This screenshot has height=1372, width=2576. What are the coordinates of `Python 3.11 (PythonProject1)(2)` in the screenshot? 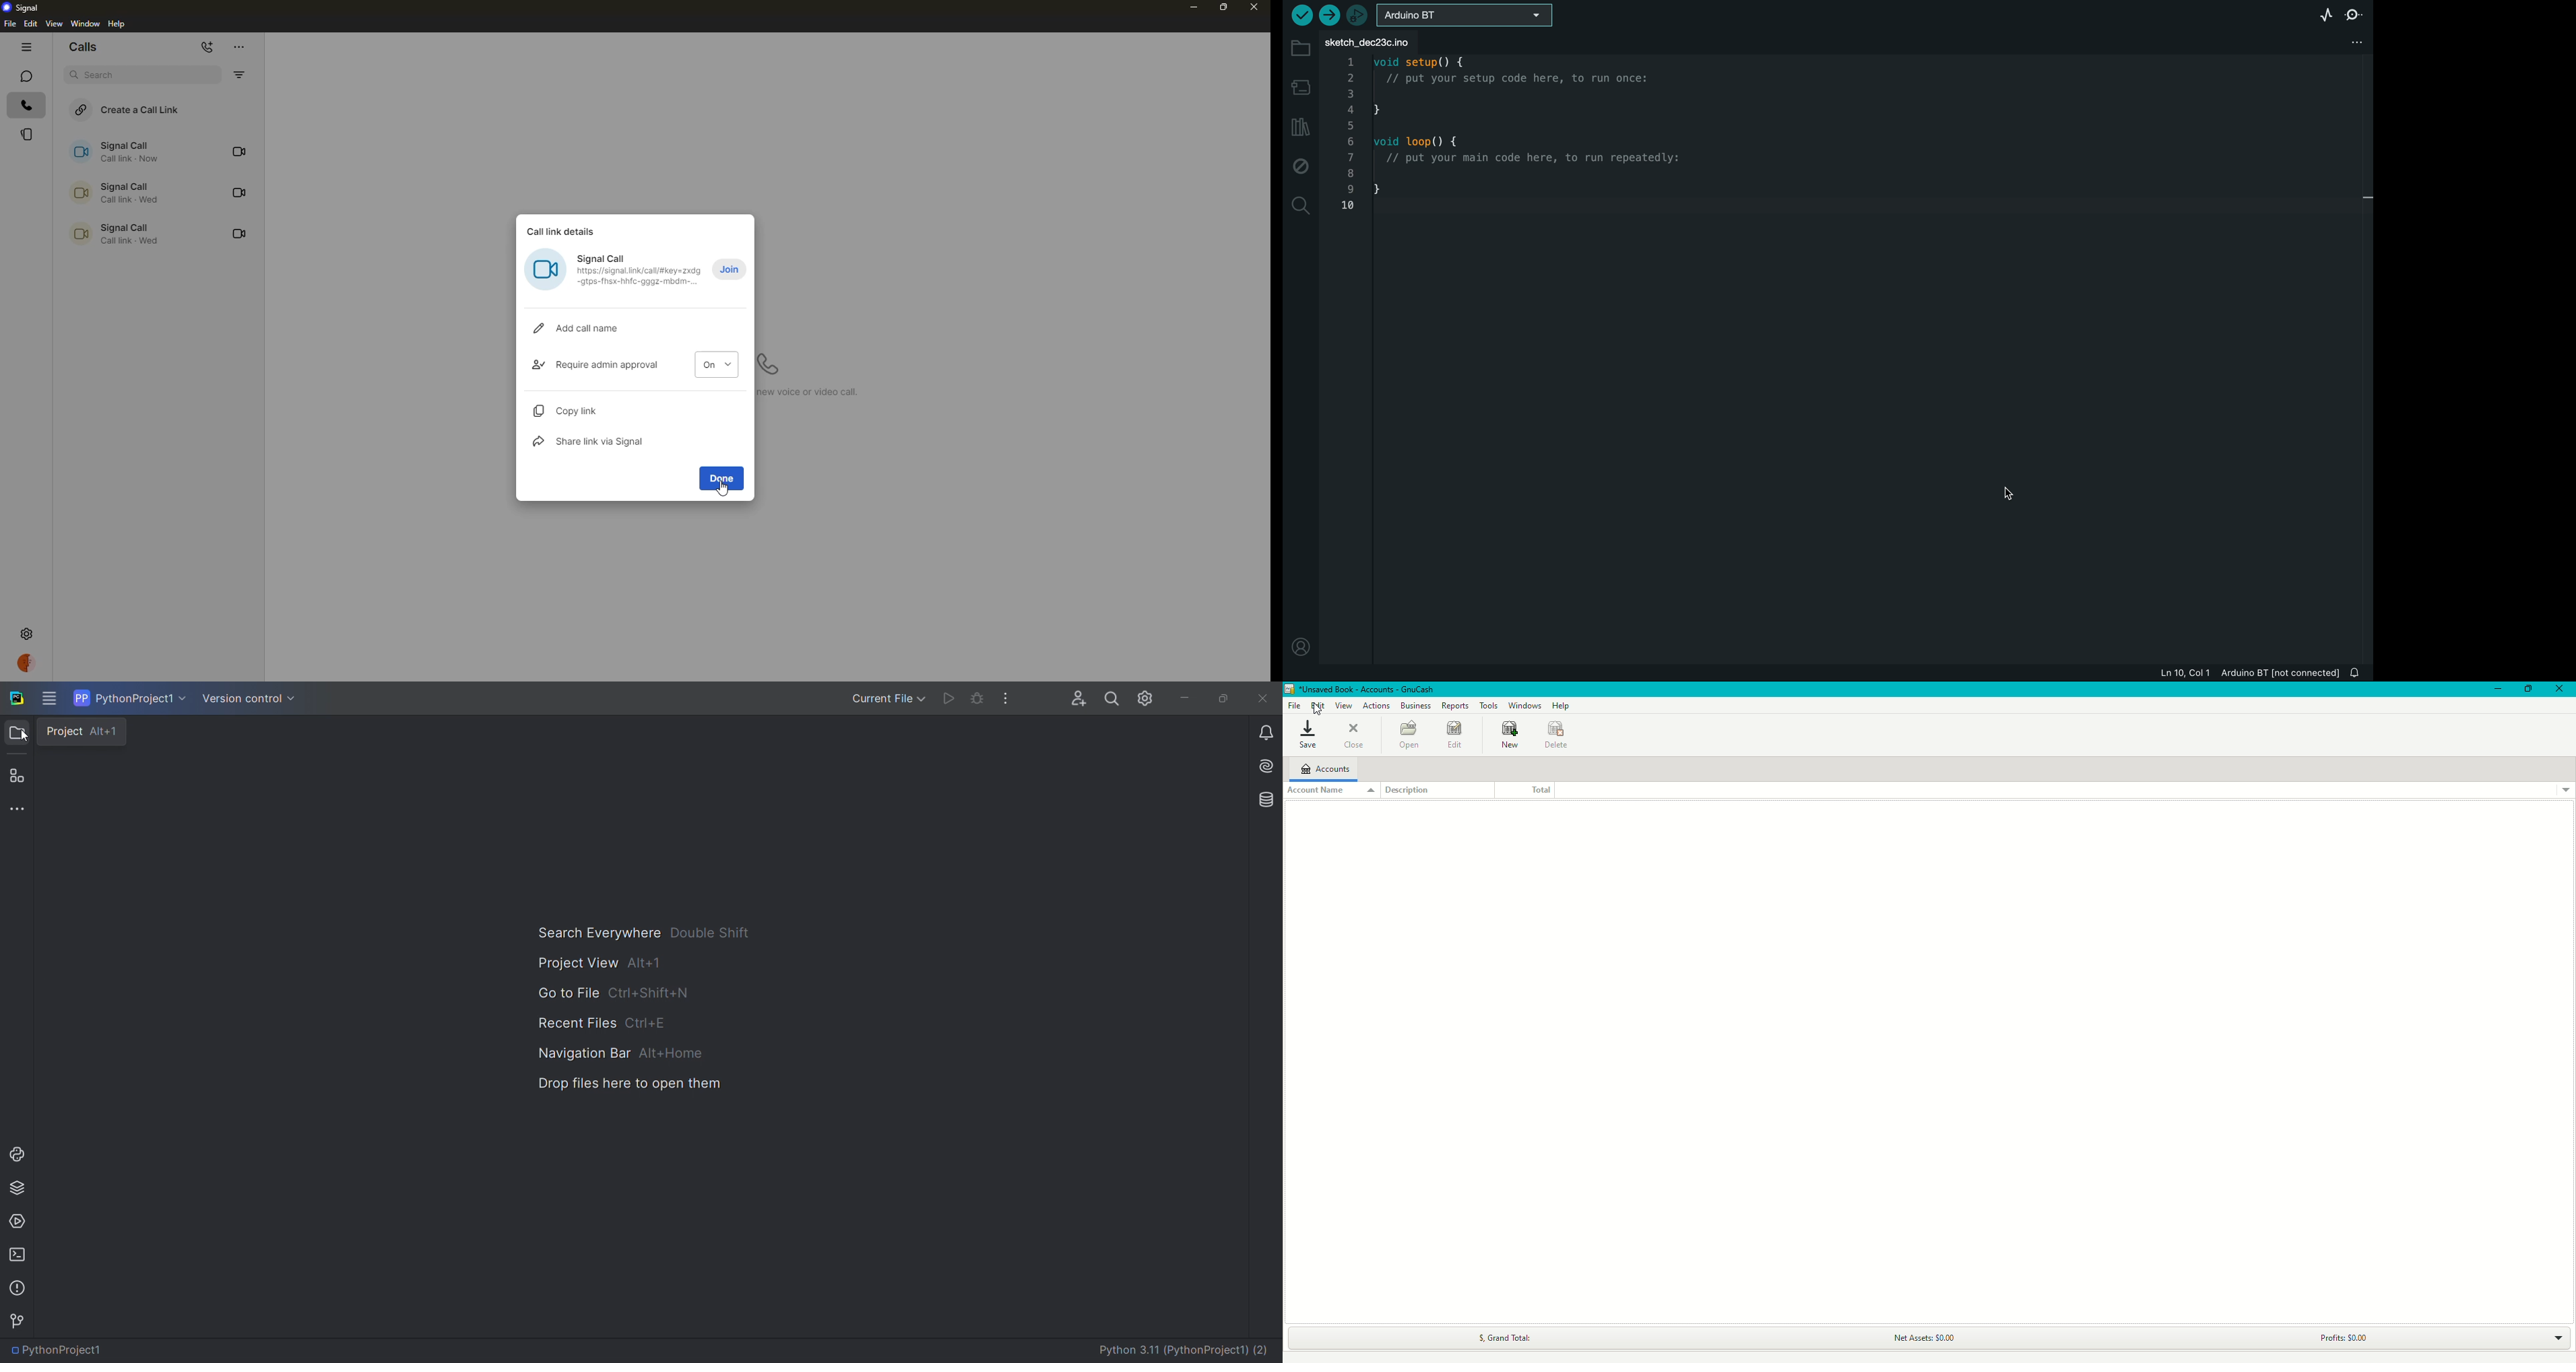 It's located at (1178, 1348).